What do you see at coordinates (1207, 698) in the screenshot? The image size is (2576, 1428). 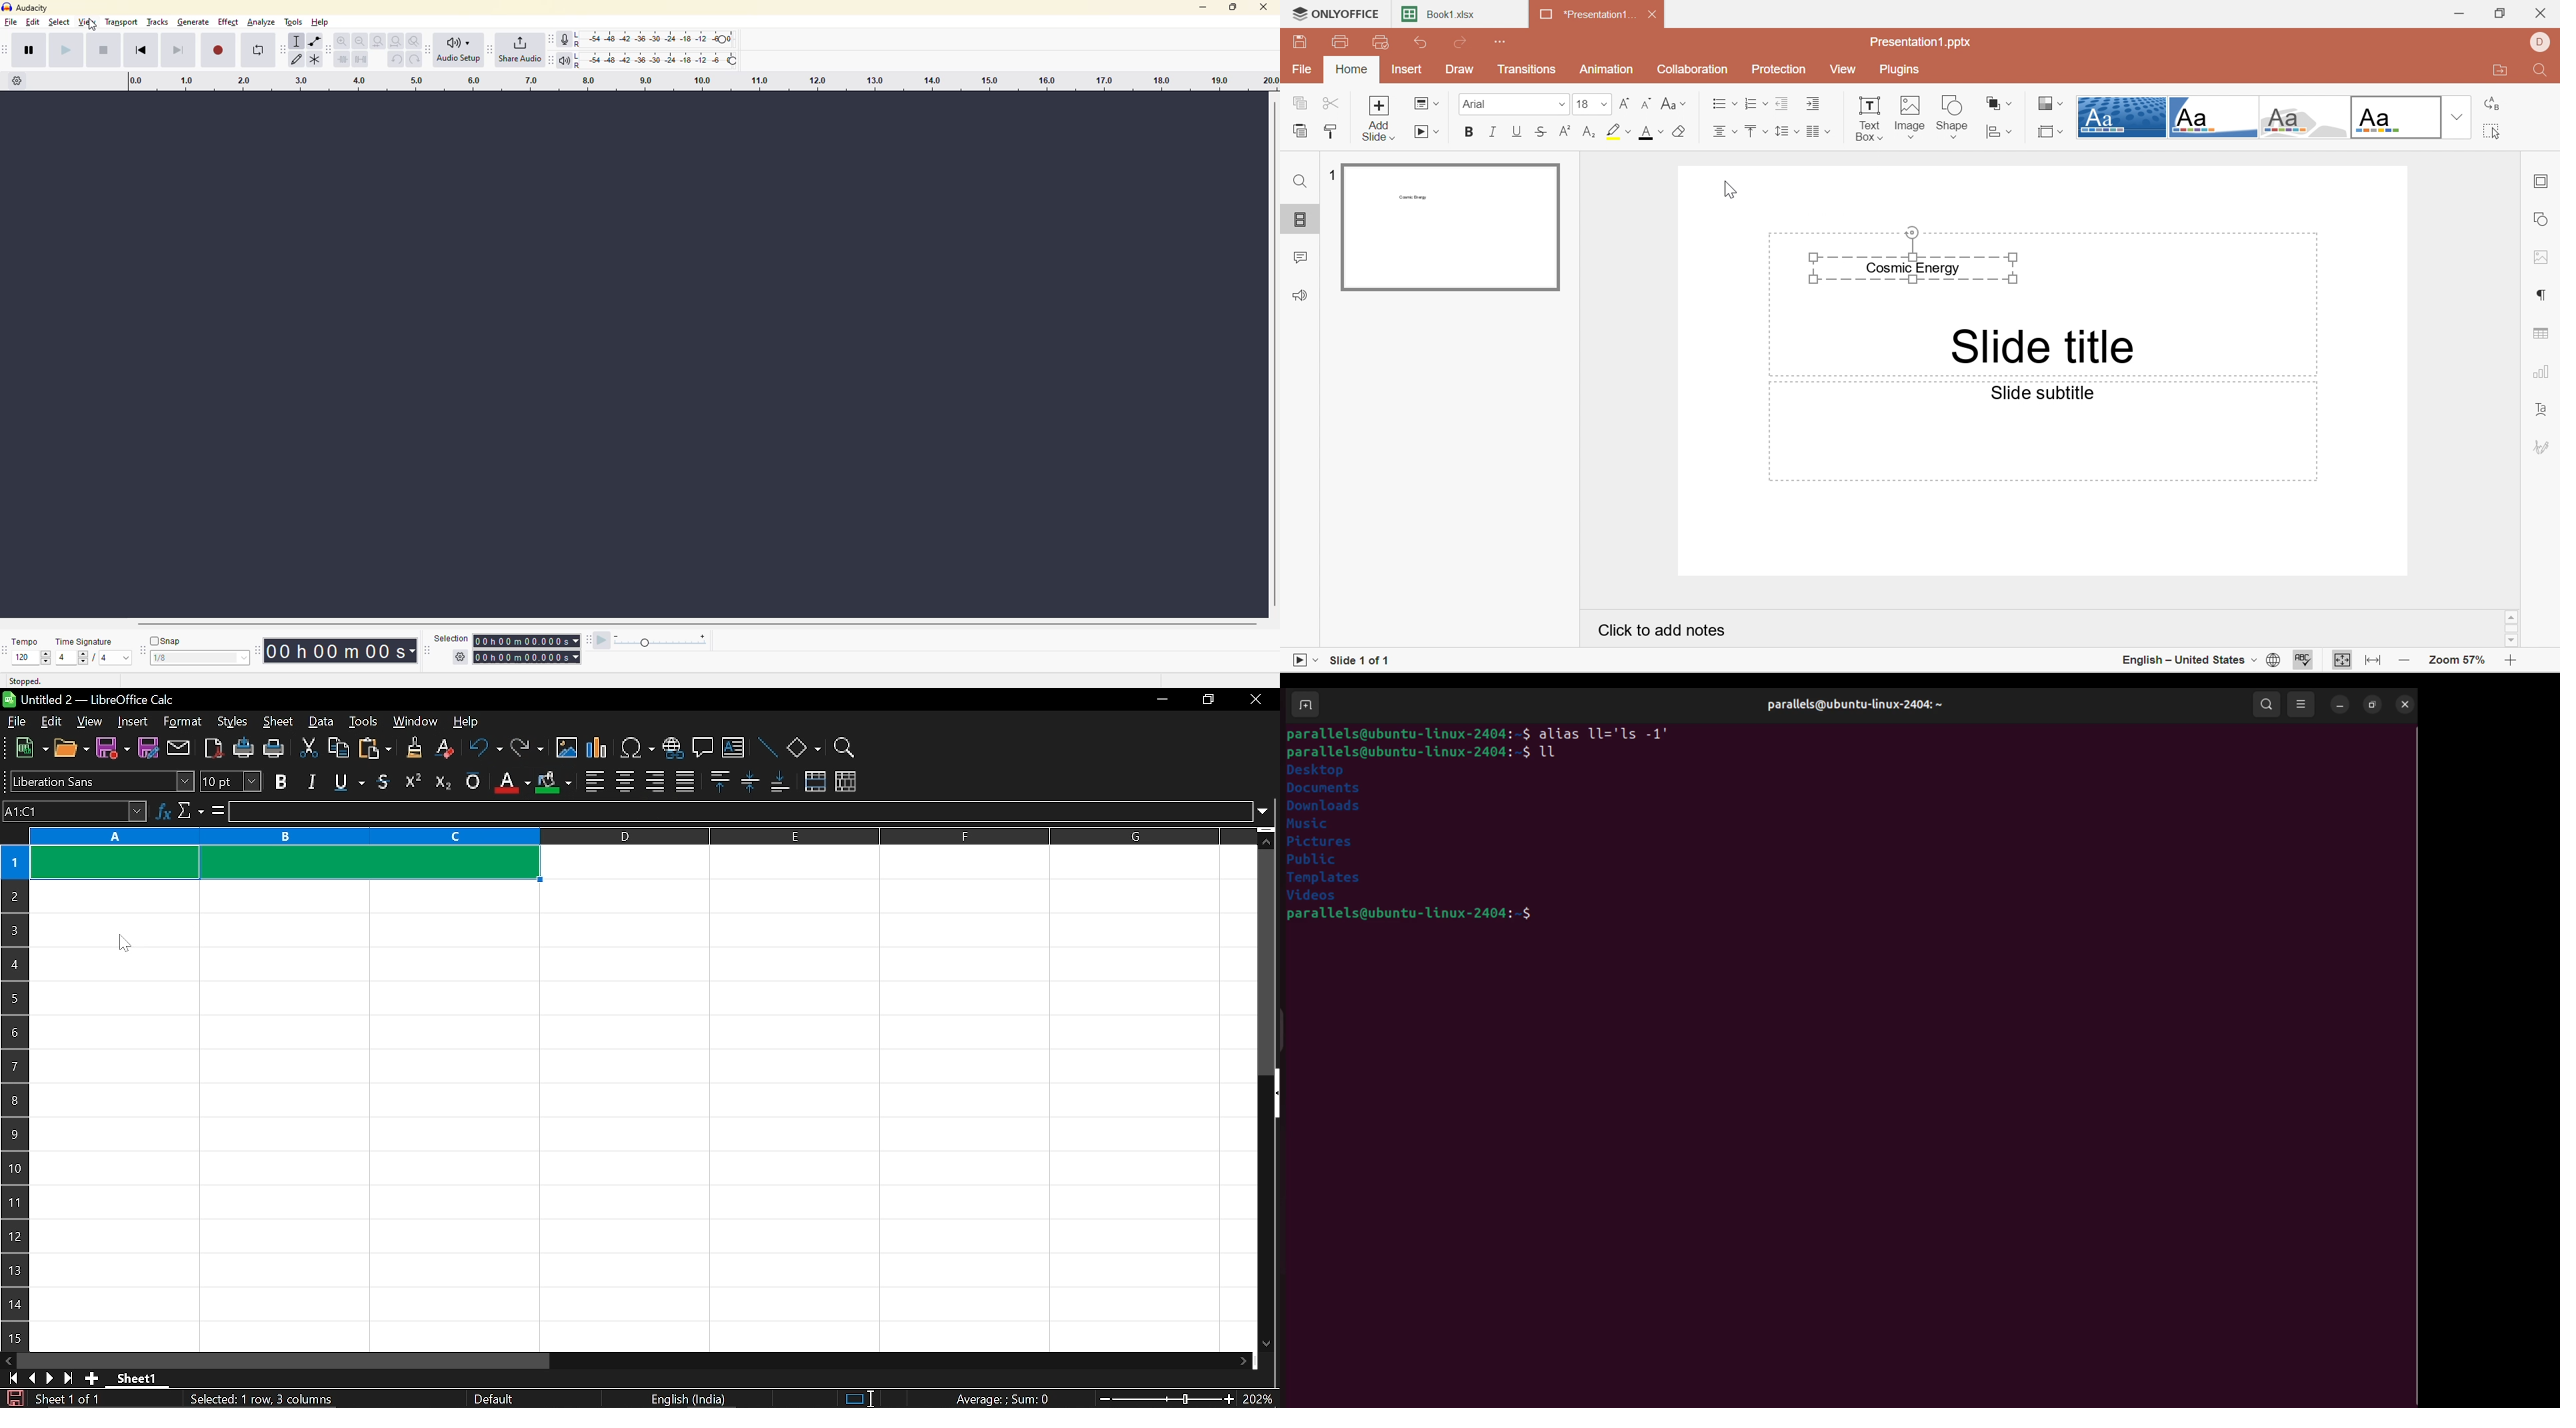 I see `restore down` at bounding box center [1207, 698].